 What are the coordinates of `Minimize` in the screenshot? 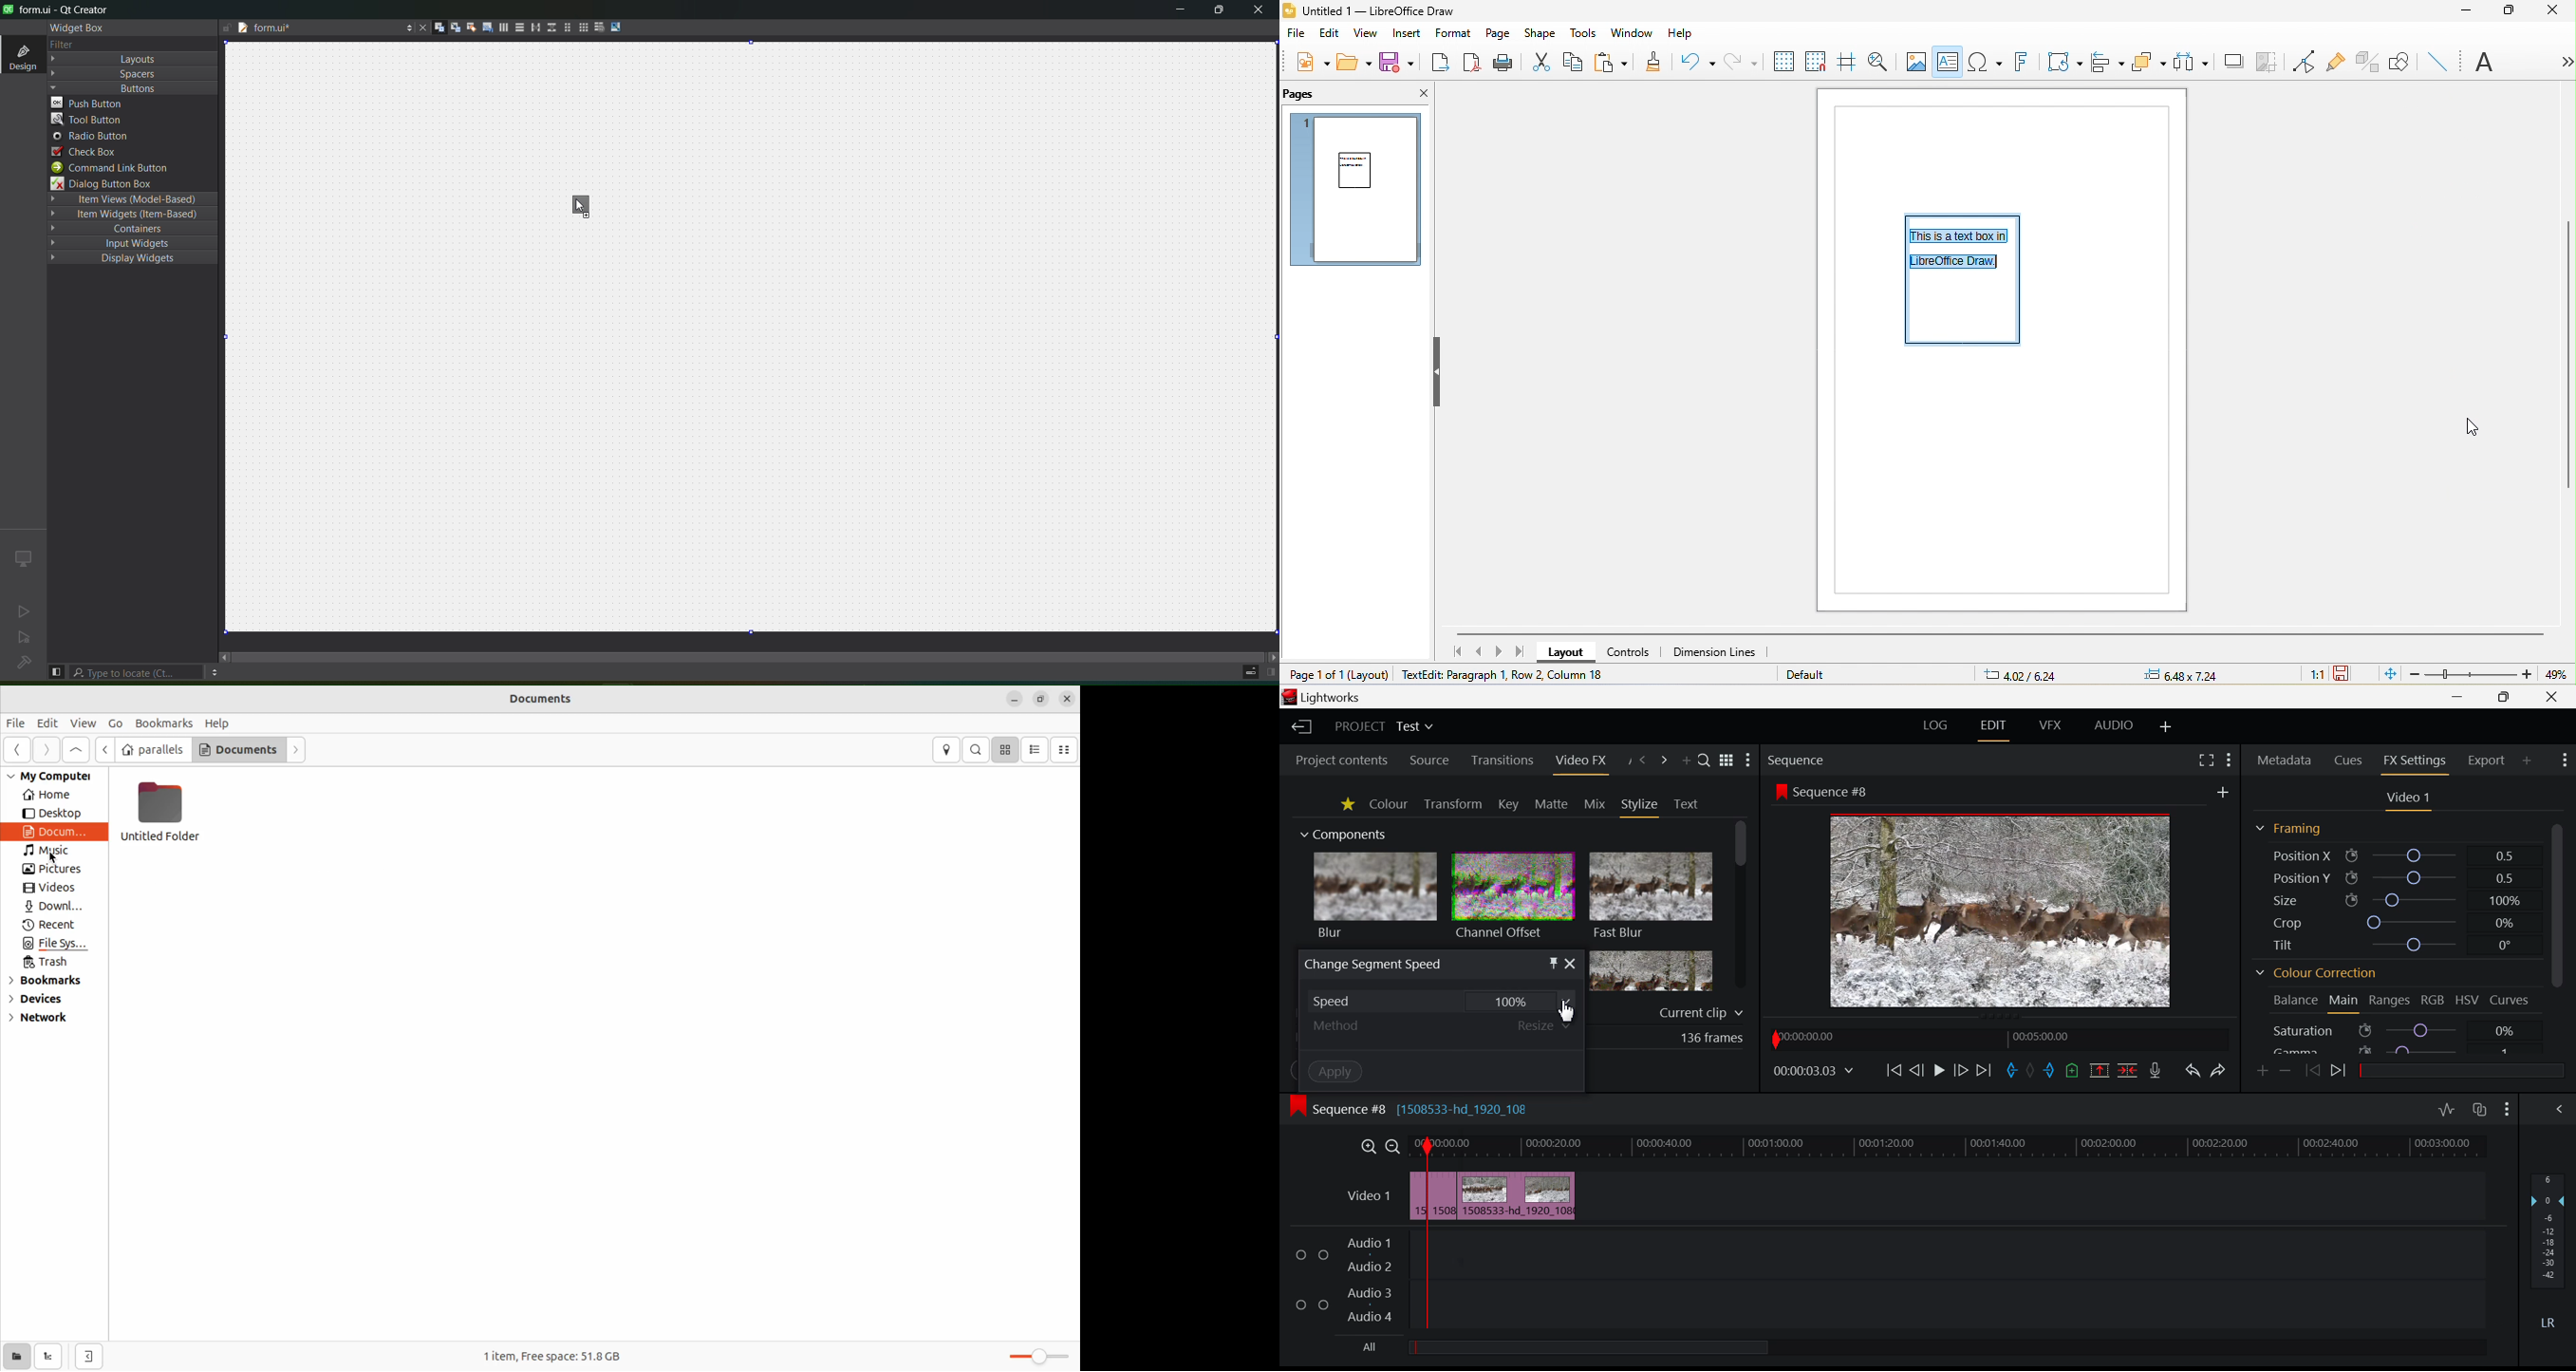 It's located at (2504, 698).